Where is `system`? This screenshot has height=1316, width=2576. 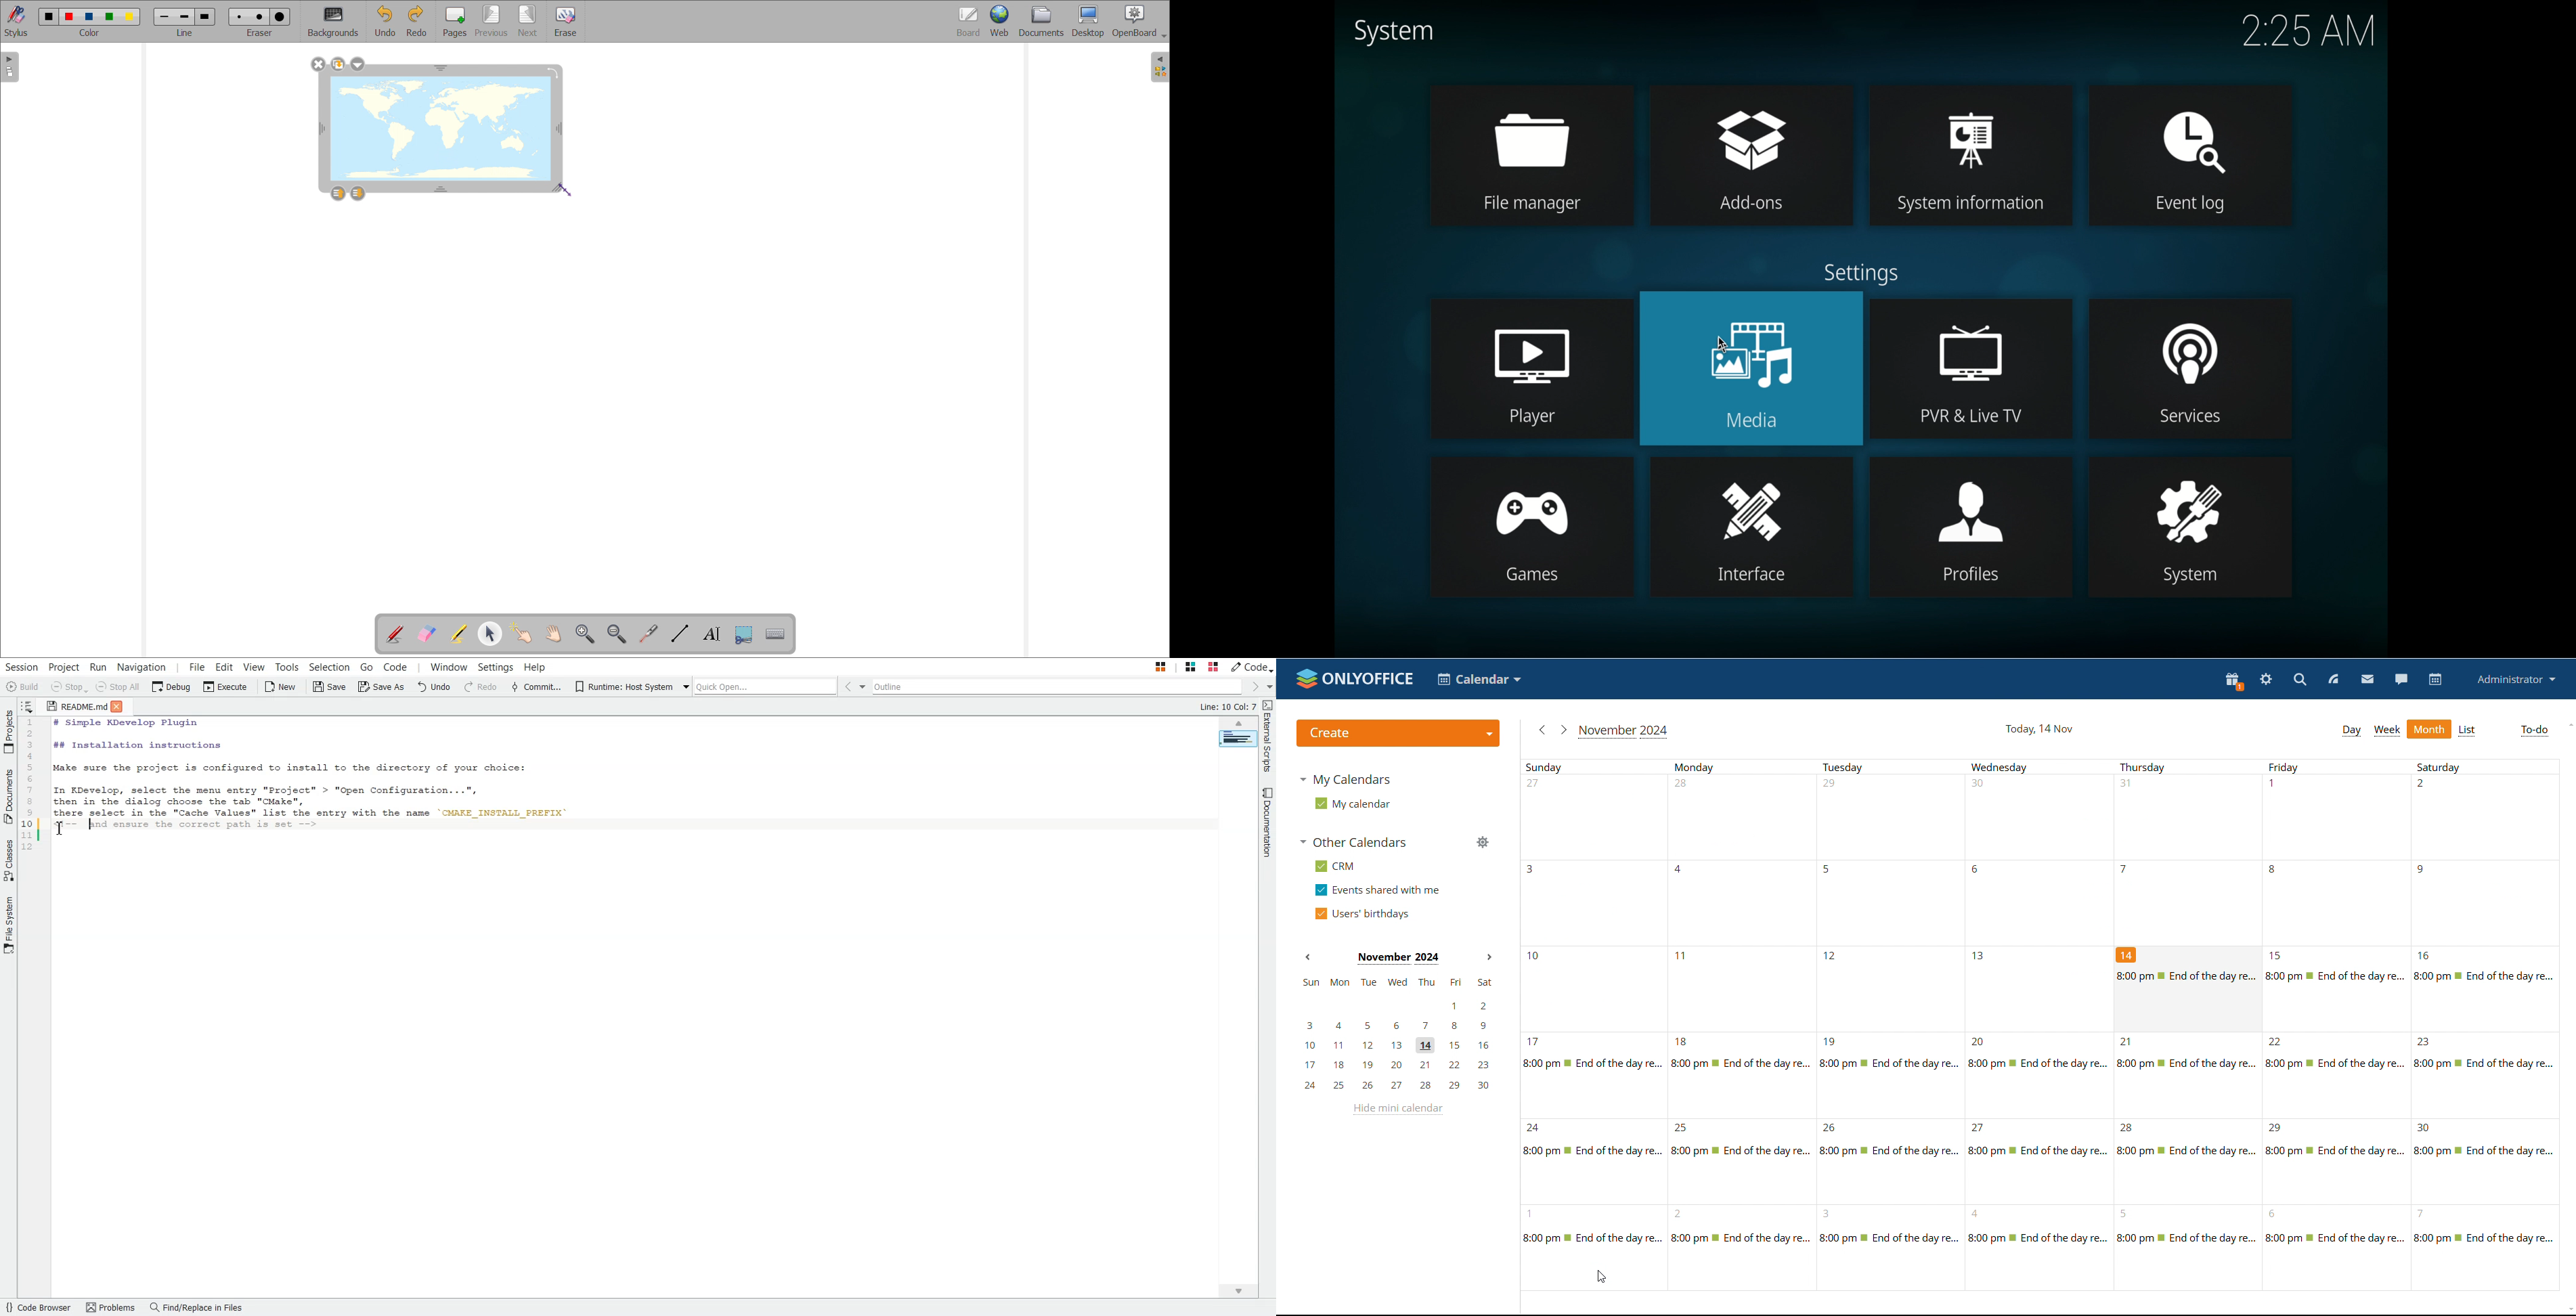
system is located at coordinates (2188, 501).